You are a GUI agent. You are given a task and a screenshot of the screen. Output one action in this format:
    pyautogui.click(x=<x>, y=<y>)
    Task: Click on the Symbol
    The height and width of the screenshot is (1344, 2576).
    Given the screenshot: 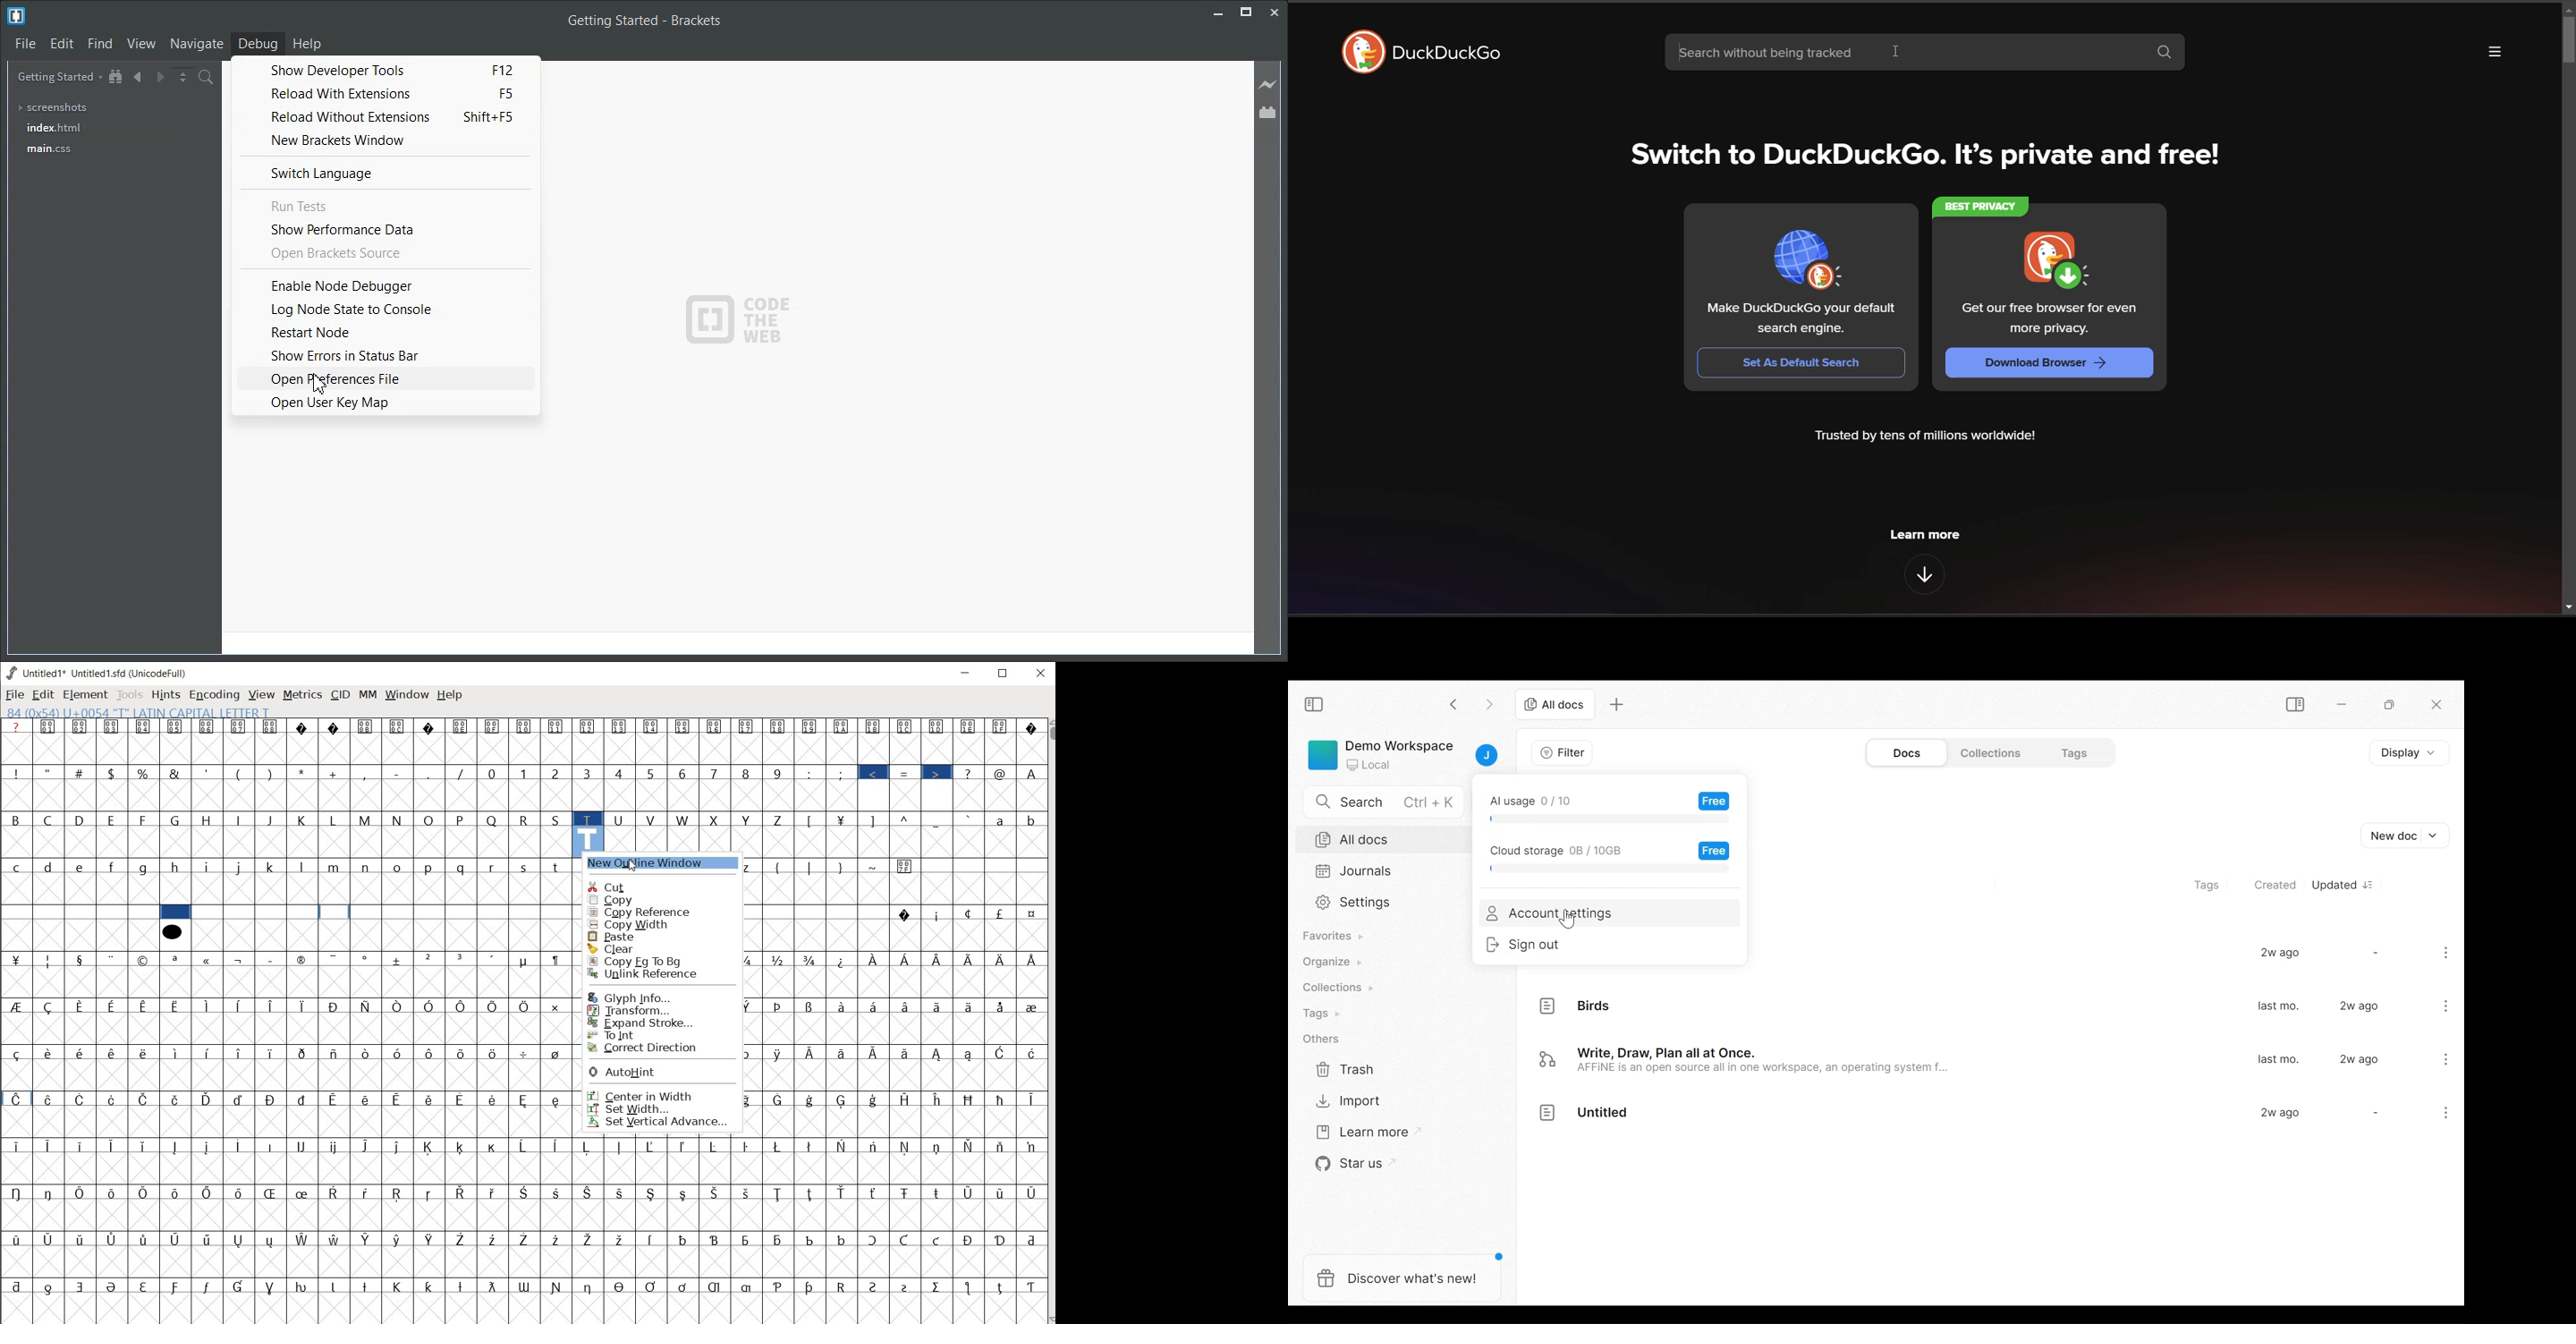 What is the action you would take?
    pyautogui.click(x=431, y=1148)
    